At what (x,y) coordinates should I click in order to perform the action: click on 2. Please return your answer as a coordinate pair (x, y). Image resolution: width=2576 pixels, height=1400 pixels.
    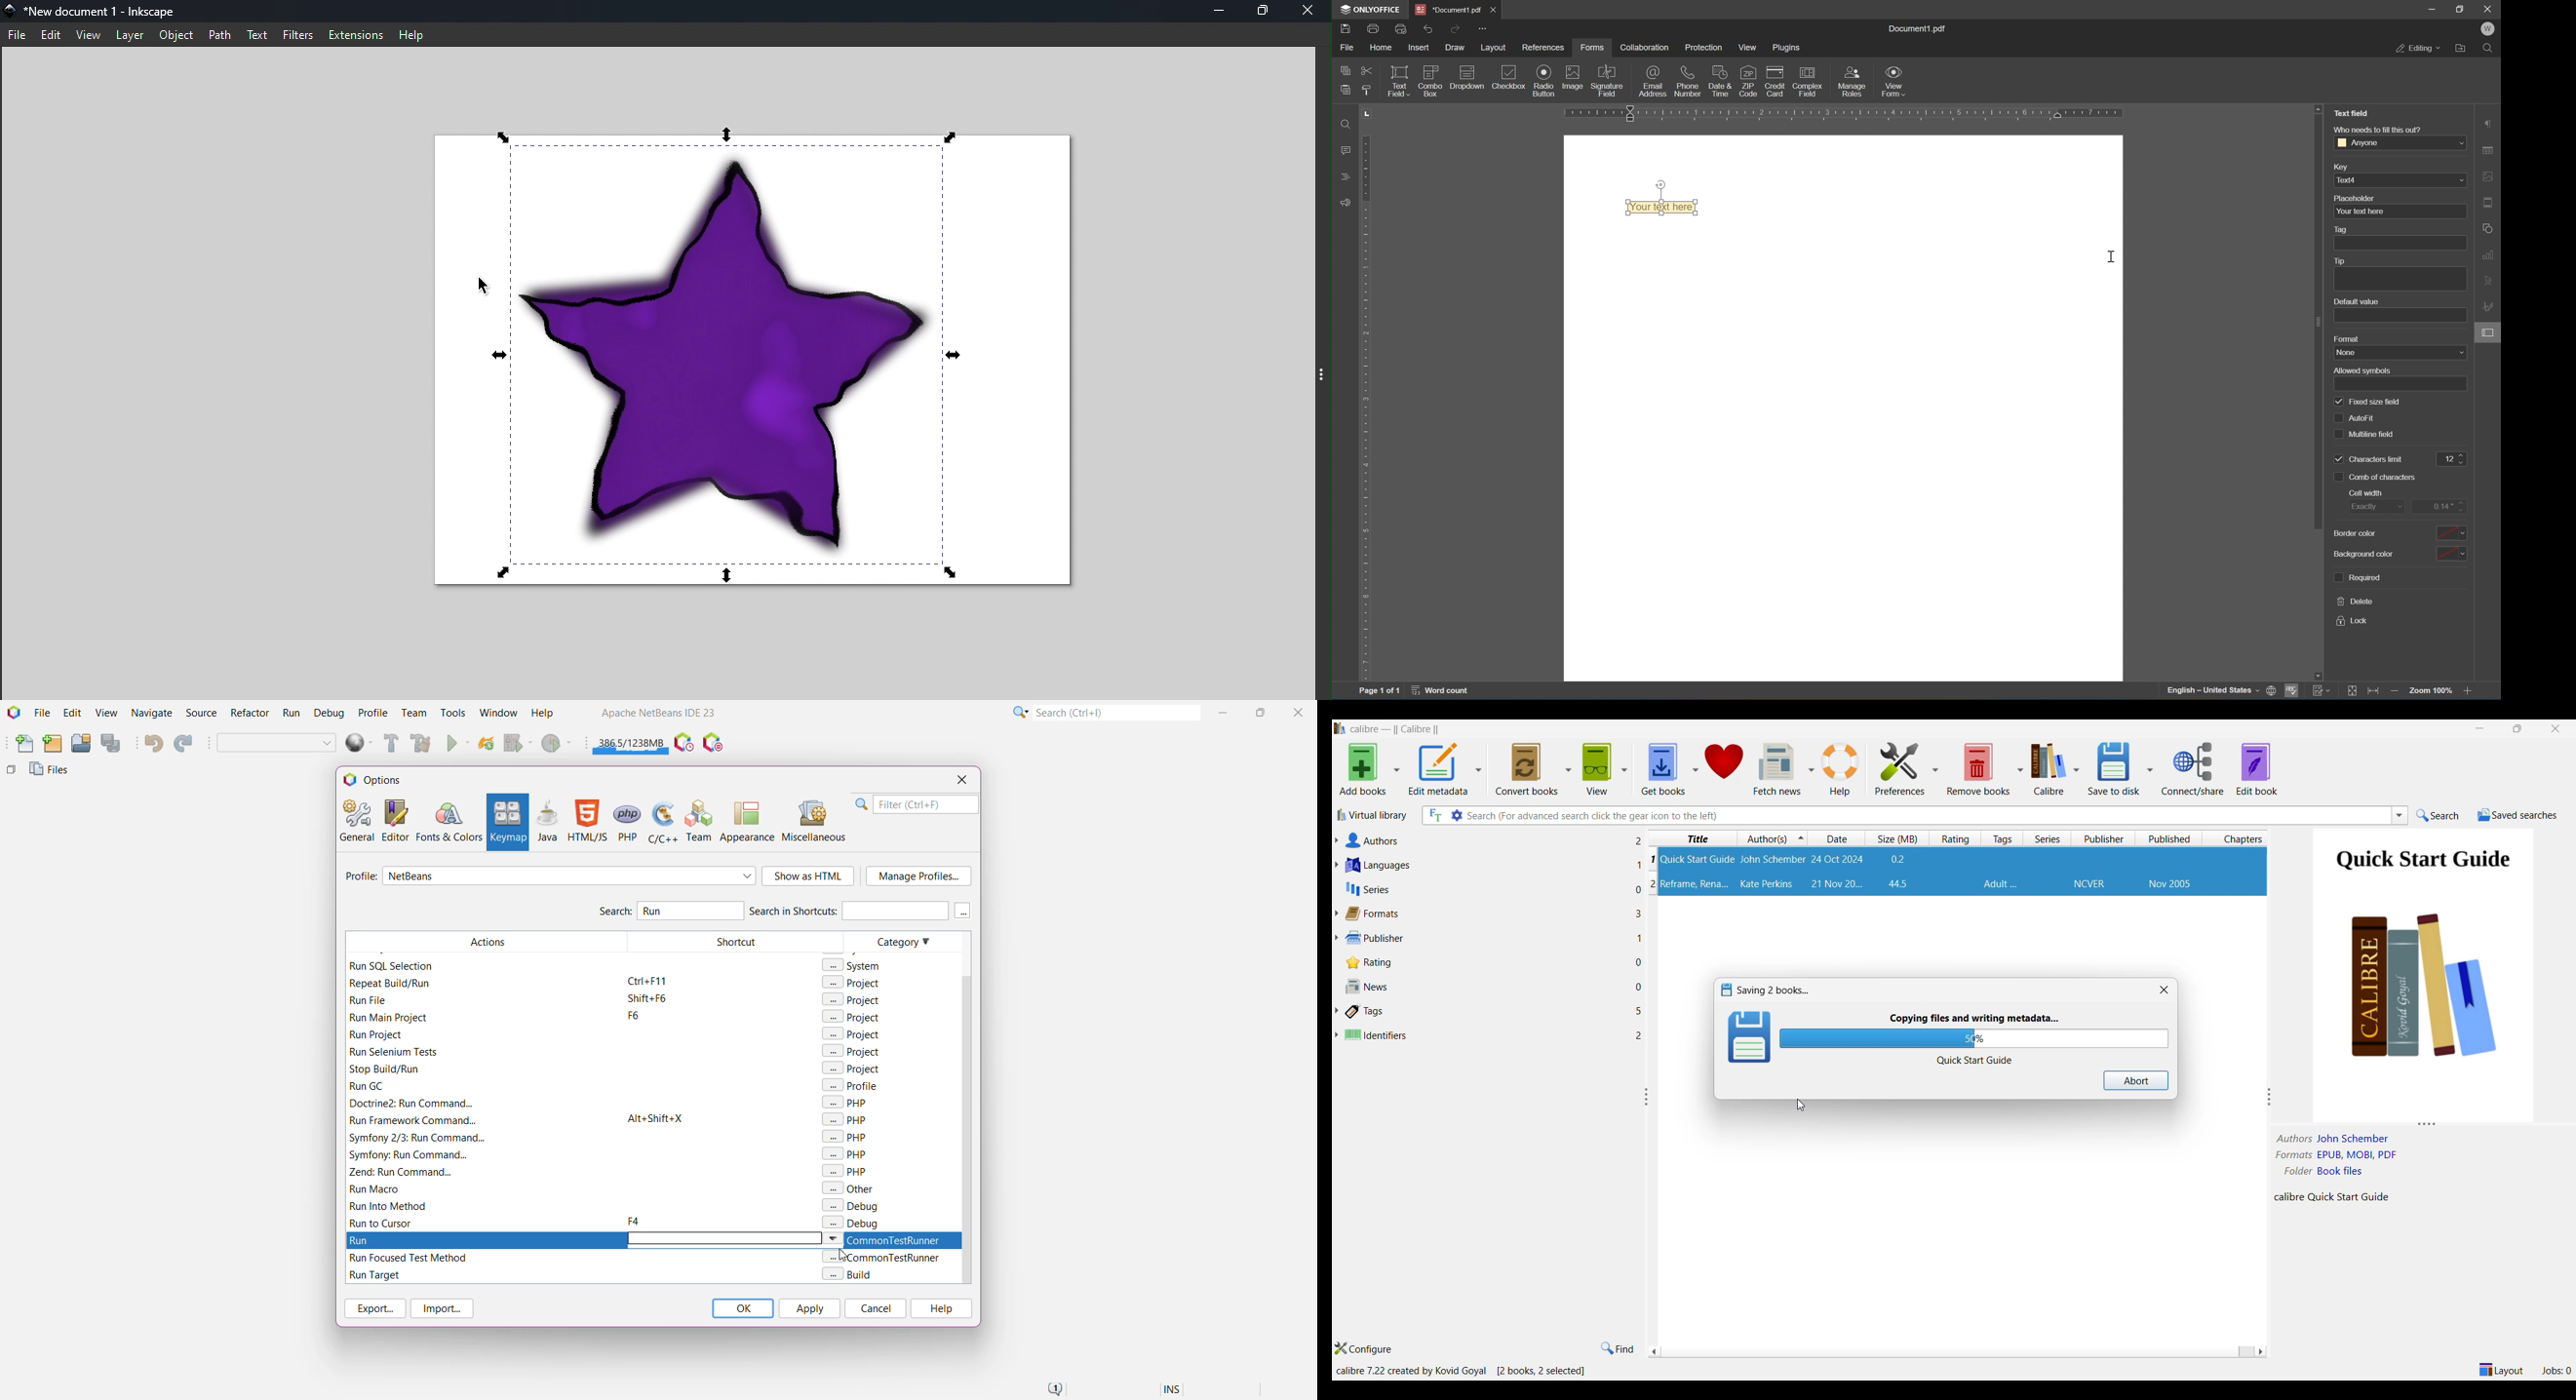
    Looking at the image, I should click on (1641, 1036).